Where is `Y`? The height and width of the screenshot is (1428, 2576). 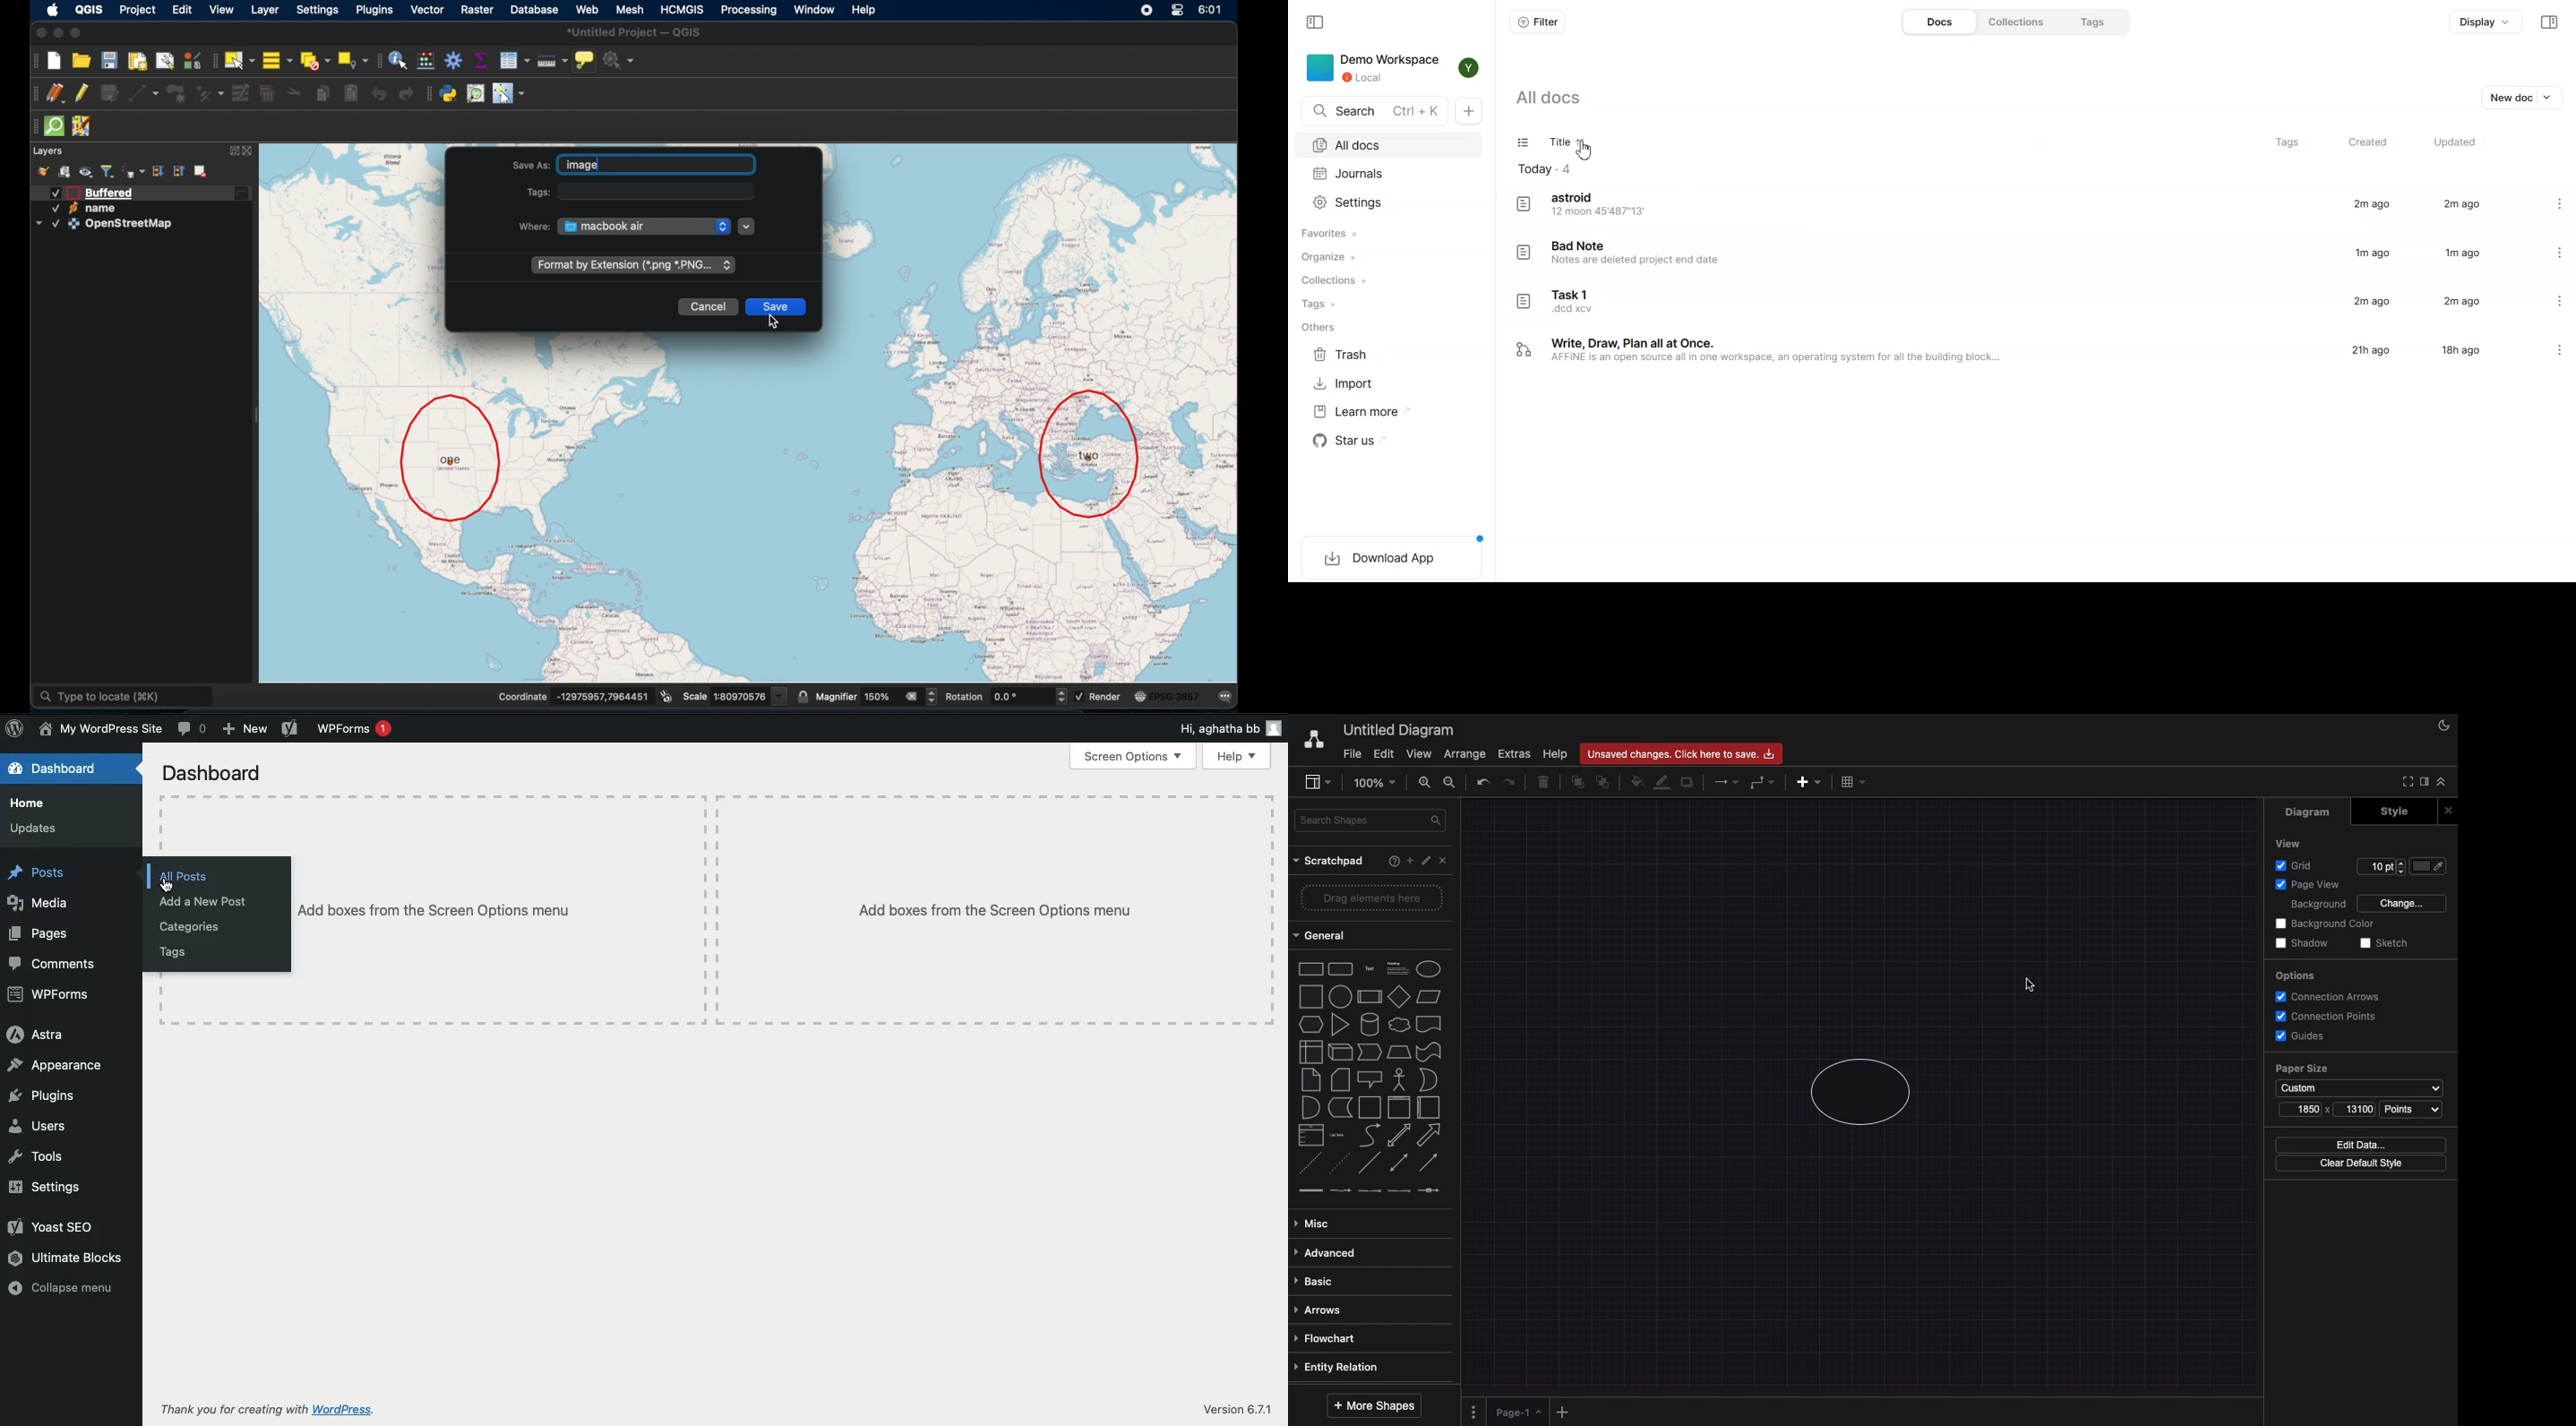 Y is located at coordinates (1469, 68).